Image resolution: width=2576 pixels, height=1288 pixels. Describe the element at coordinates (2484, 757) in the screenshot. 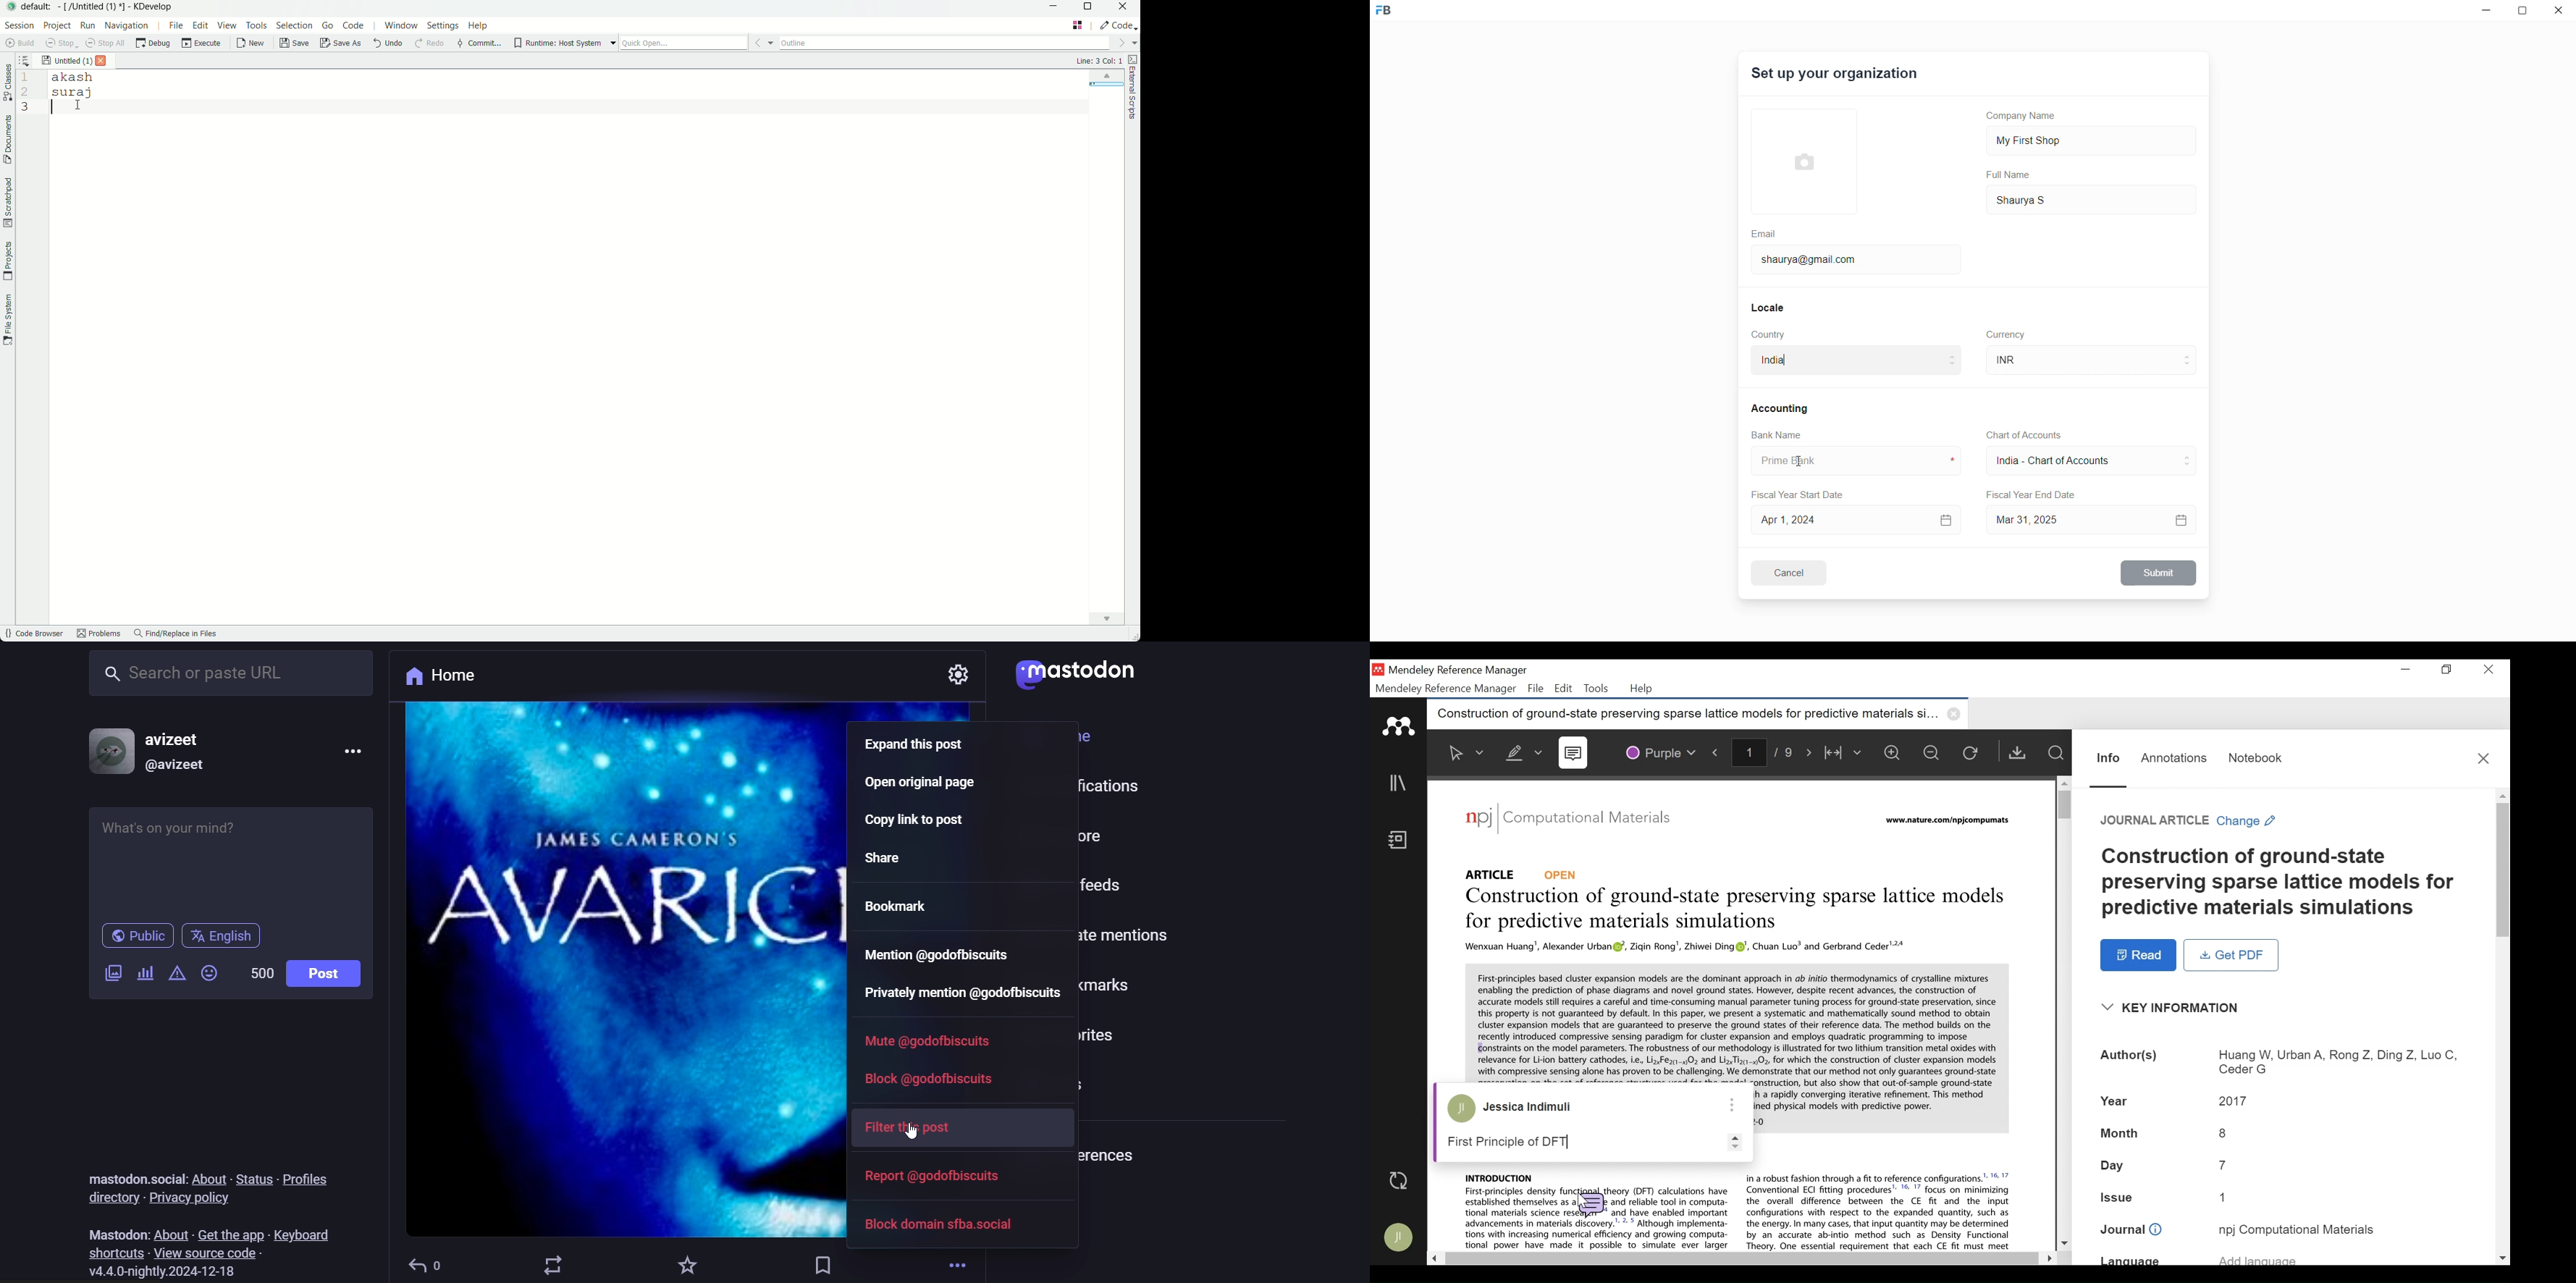

I see `Close` at that location.